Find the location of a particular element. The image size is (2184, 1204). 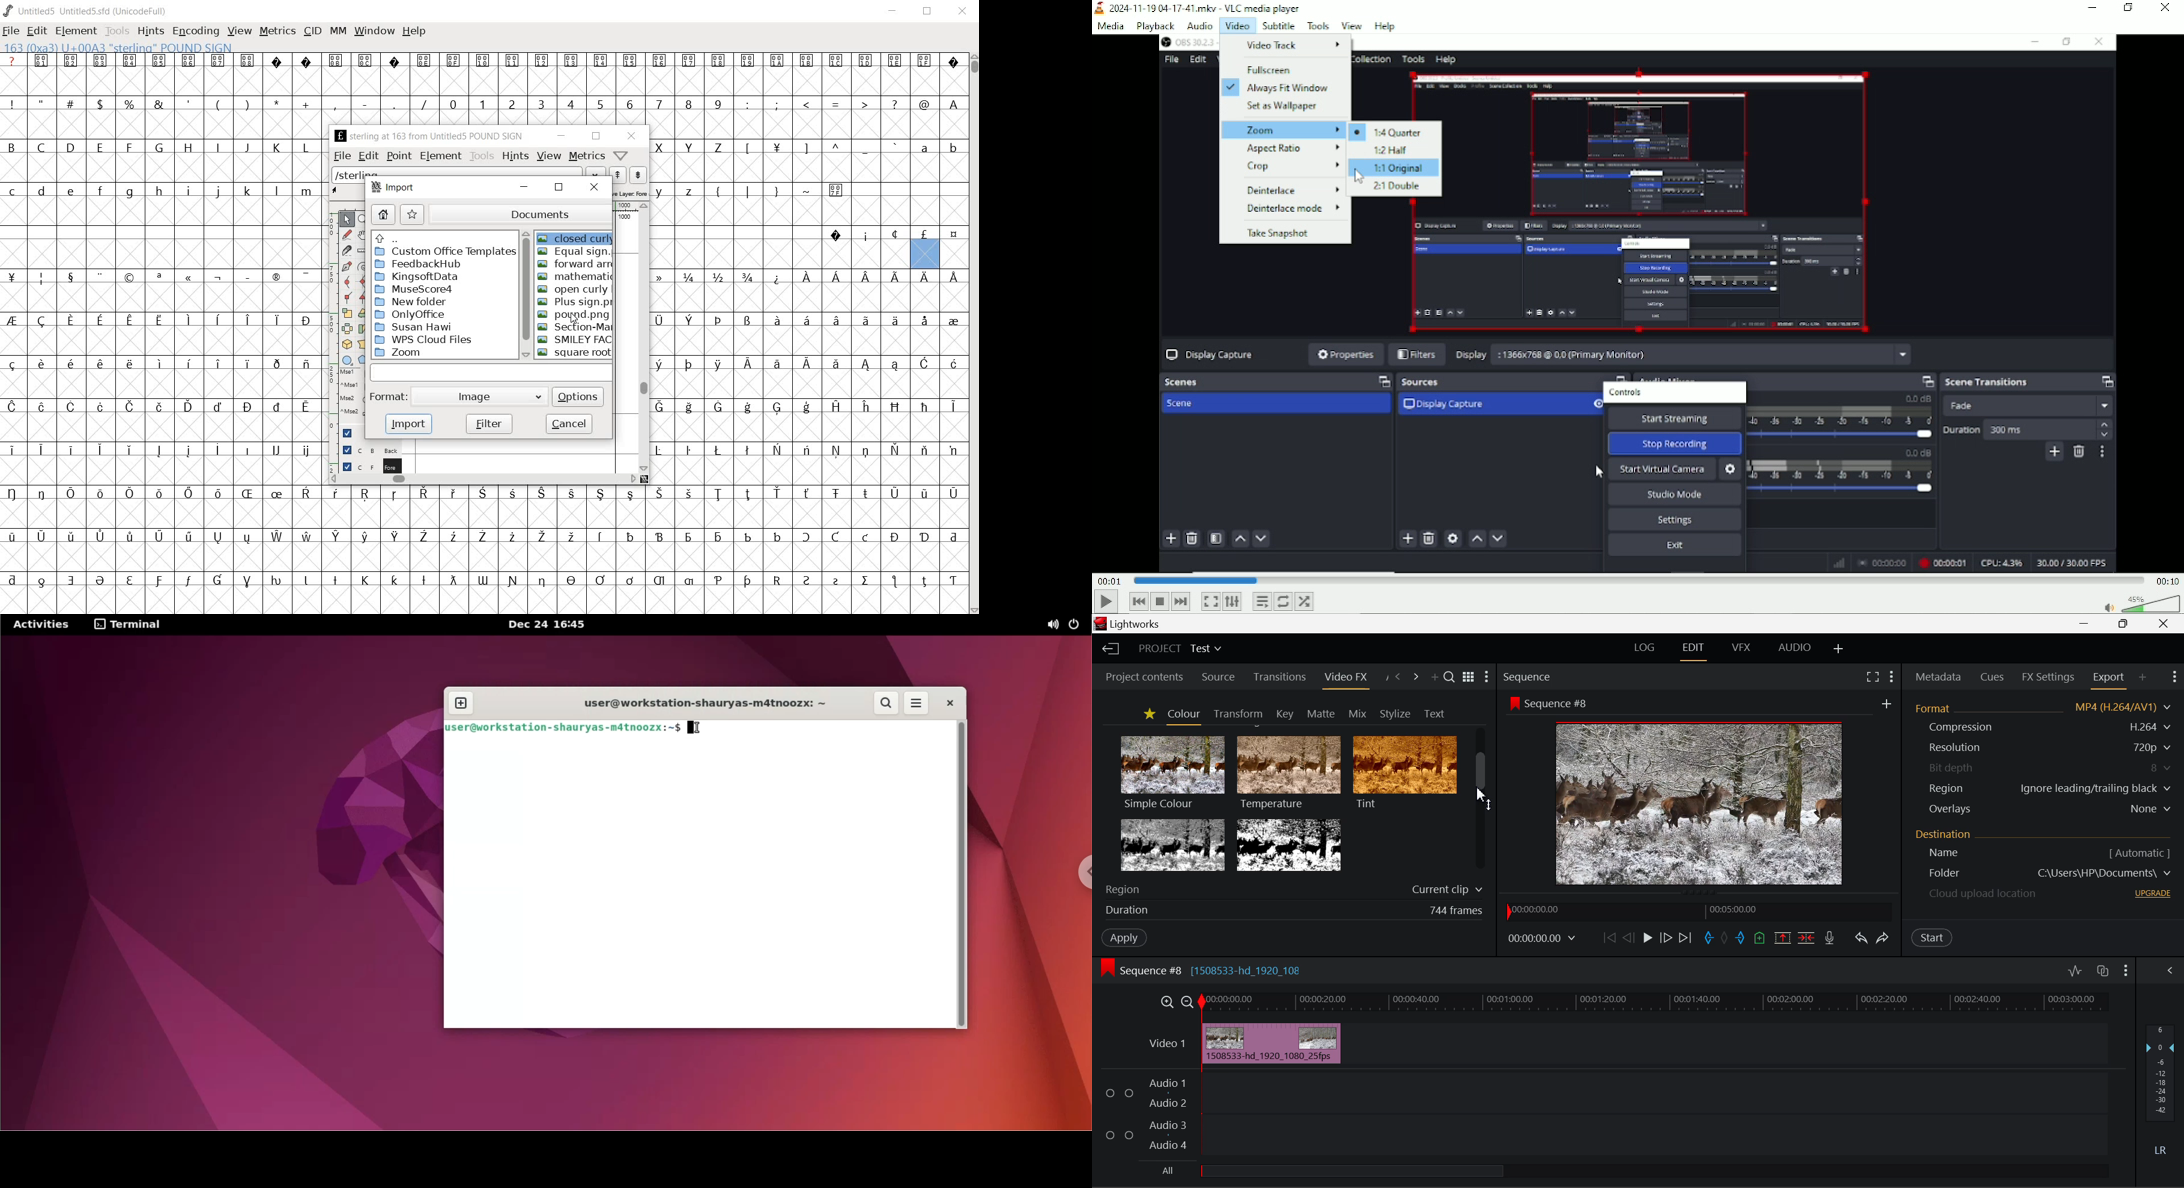

Overlays is located at coordinates (1949, 809).